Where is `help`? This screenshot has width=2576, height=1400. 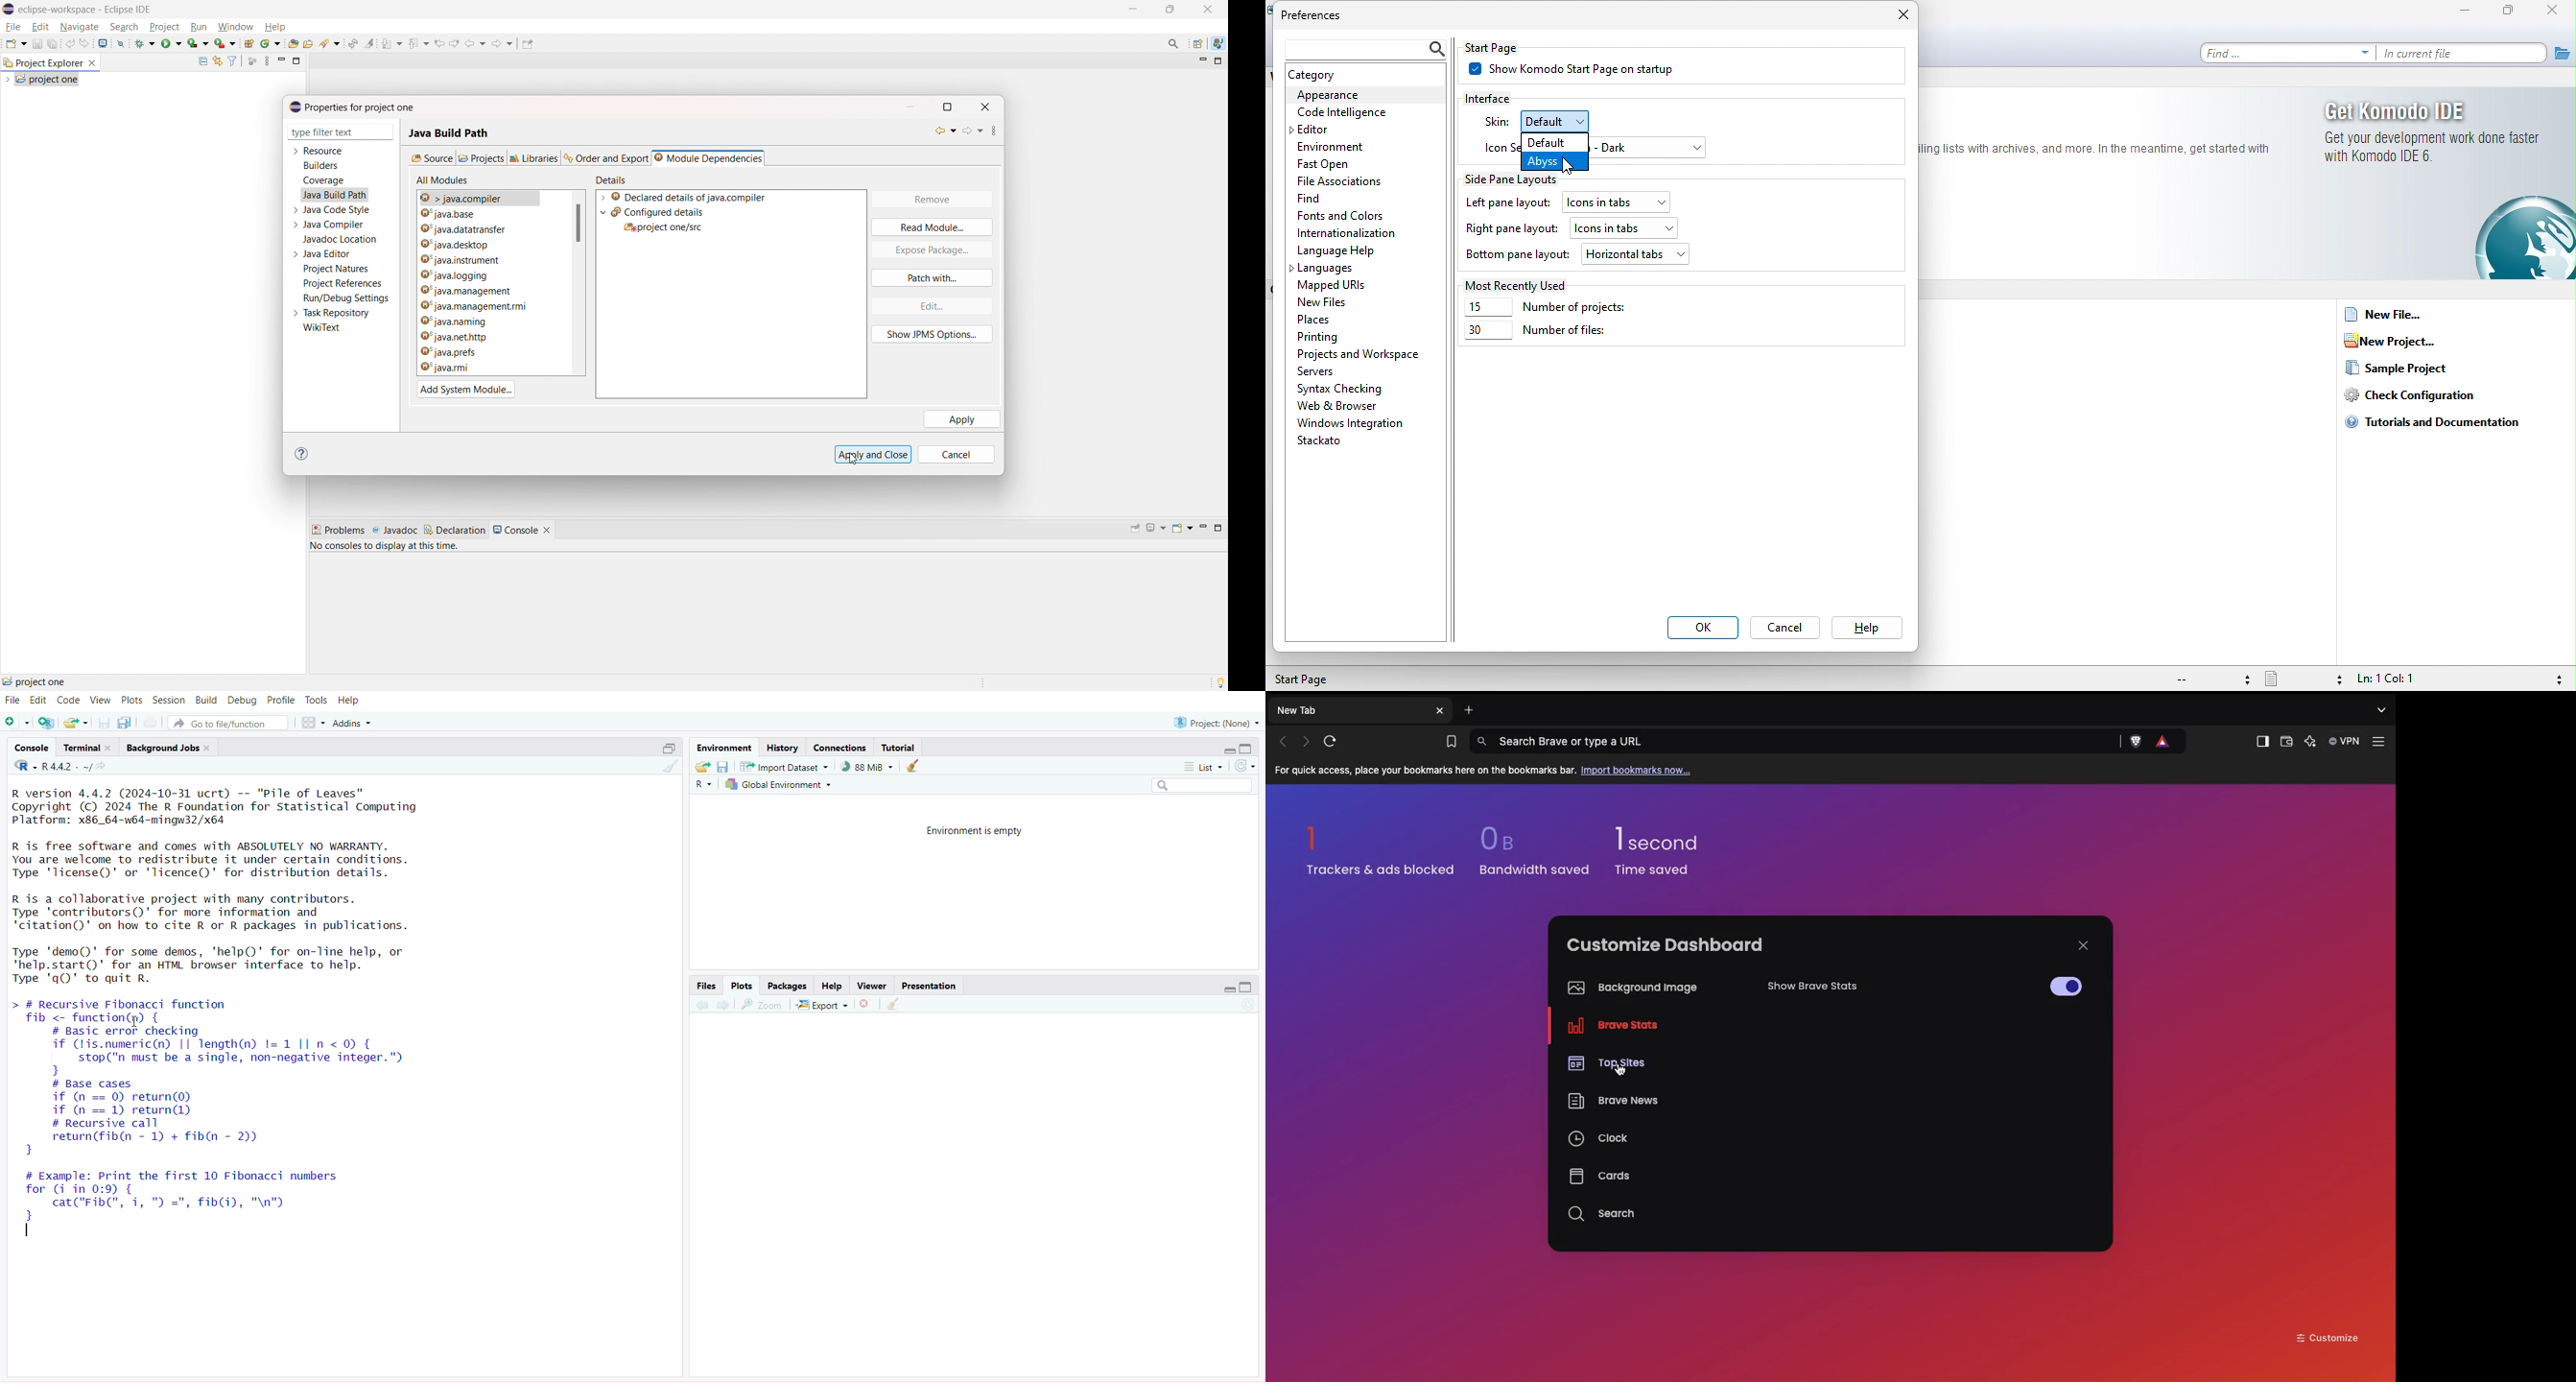
help is located at coordinates (274, 27).